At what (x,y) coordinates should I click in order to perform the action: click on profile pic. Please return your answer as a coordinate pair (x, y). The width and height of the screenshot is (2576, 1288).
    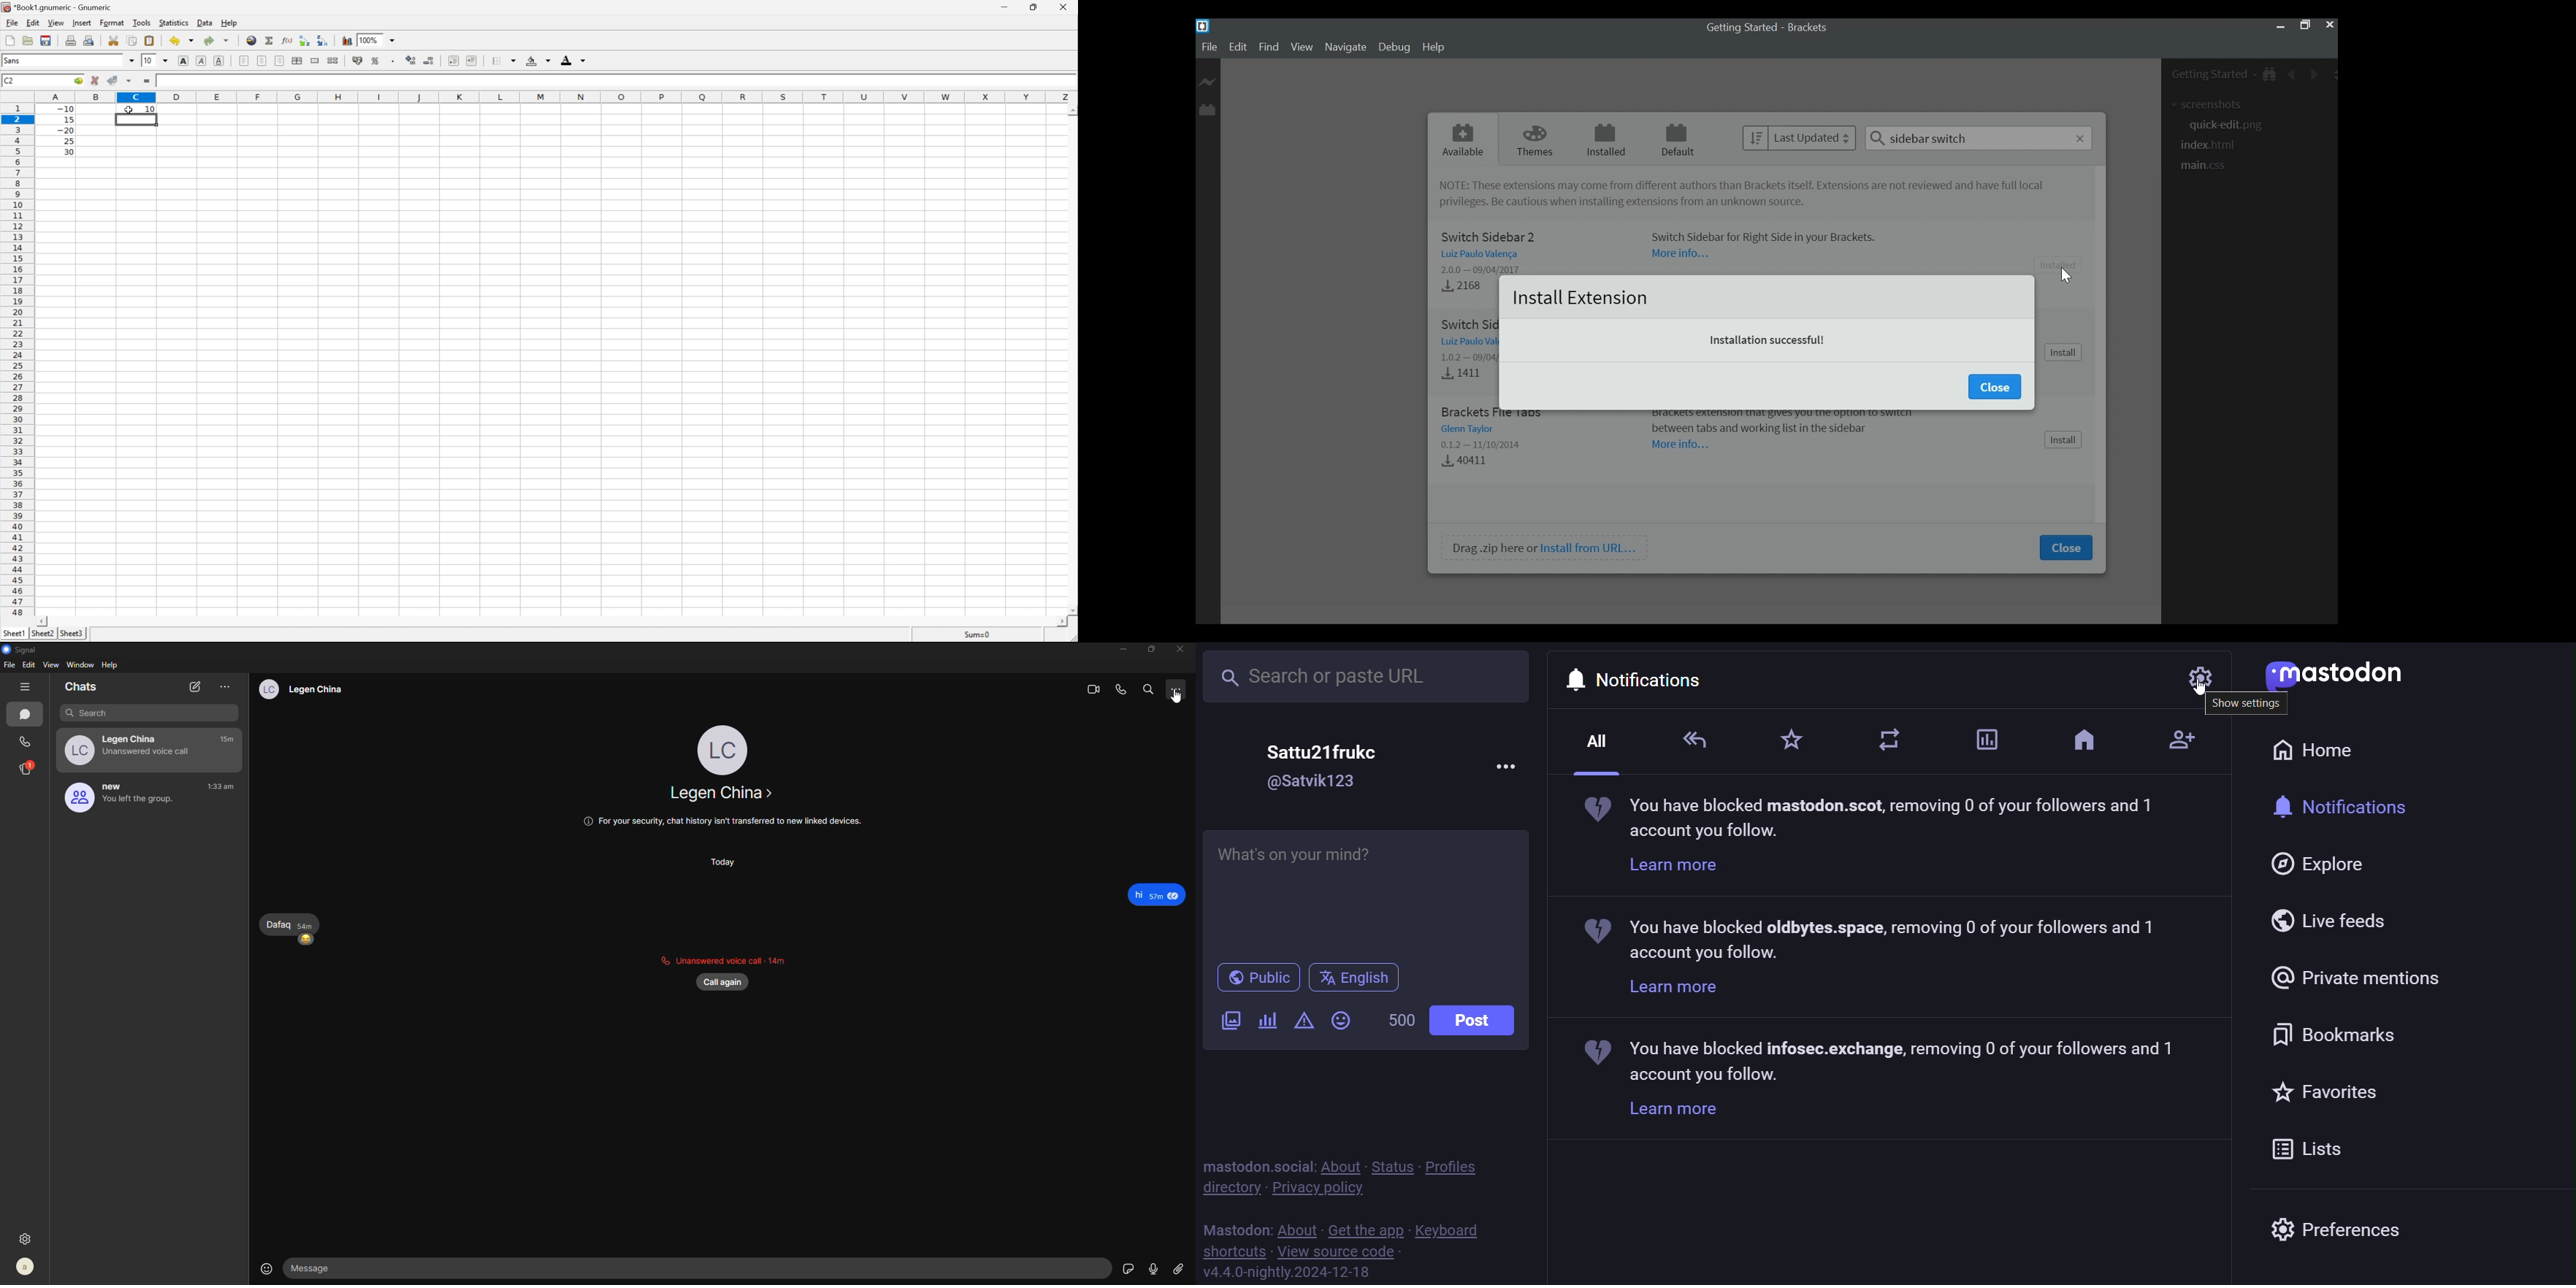
    Looking at the image, I should click on (722, 748).